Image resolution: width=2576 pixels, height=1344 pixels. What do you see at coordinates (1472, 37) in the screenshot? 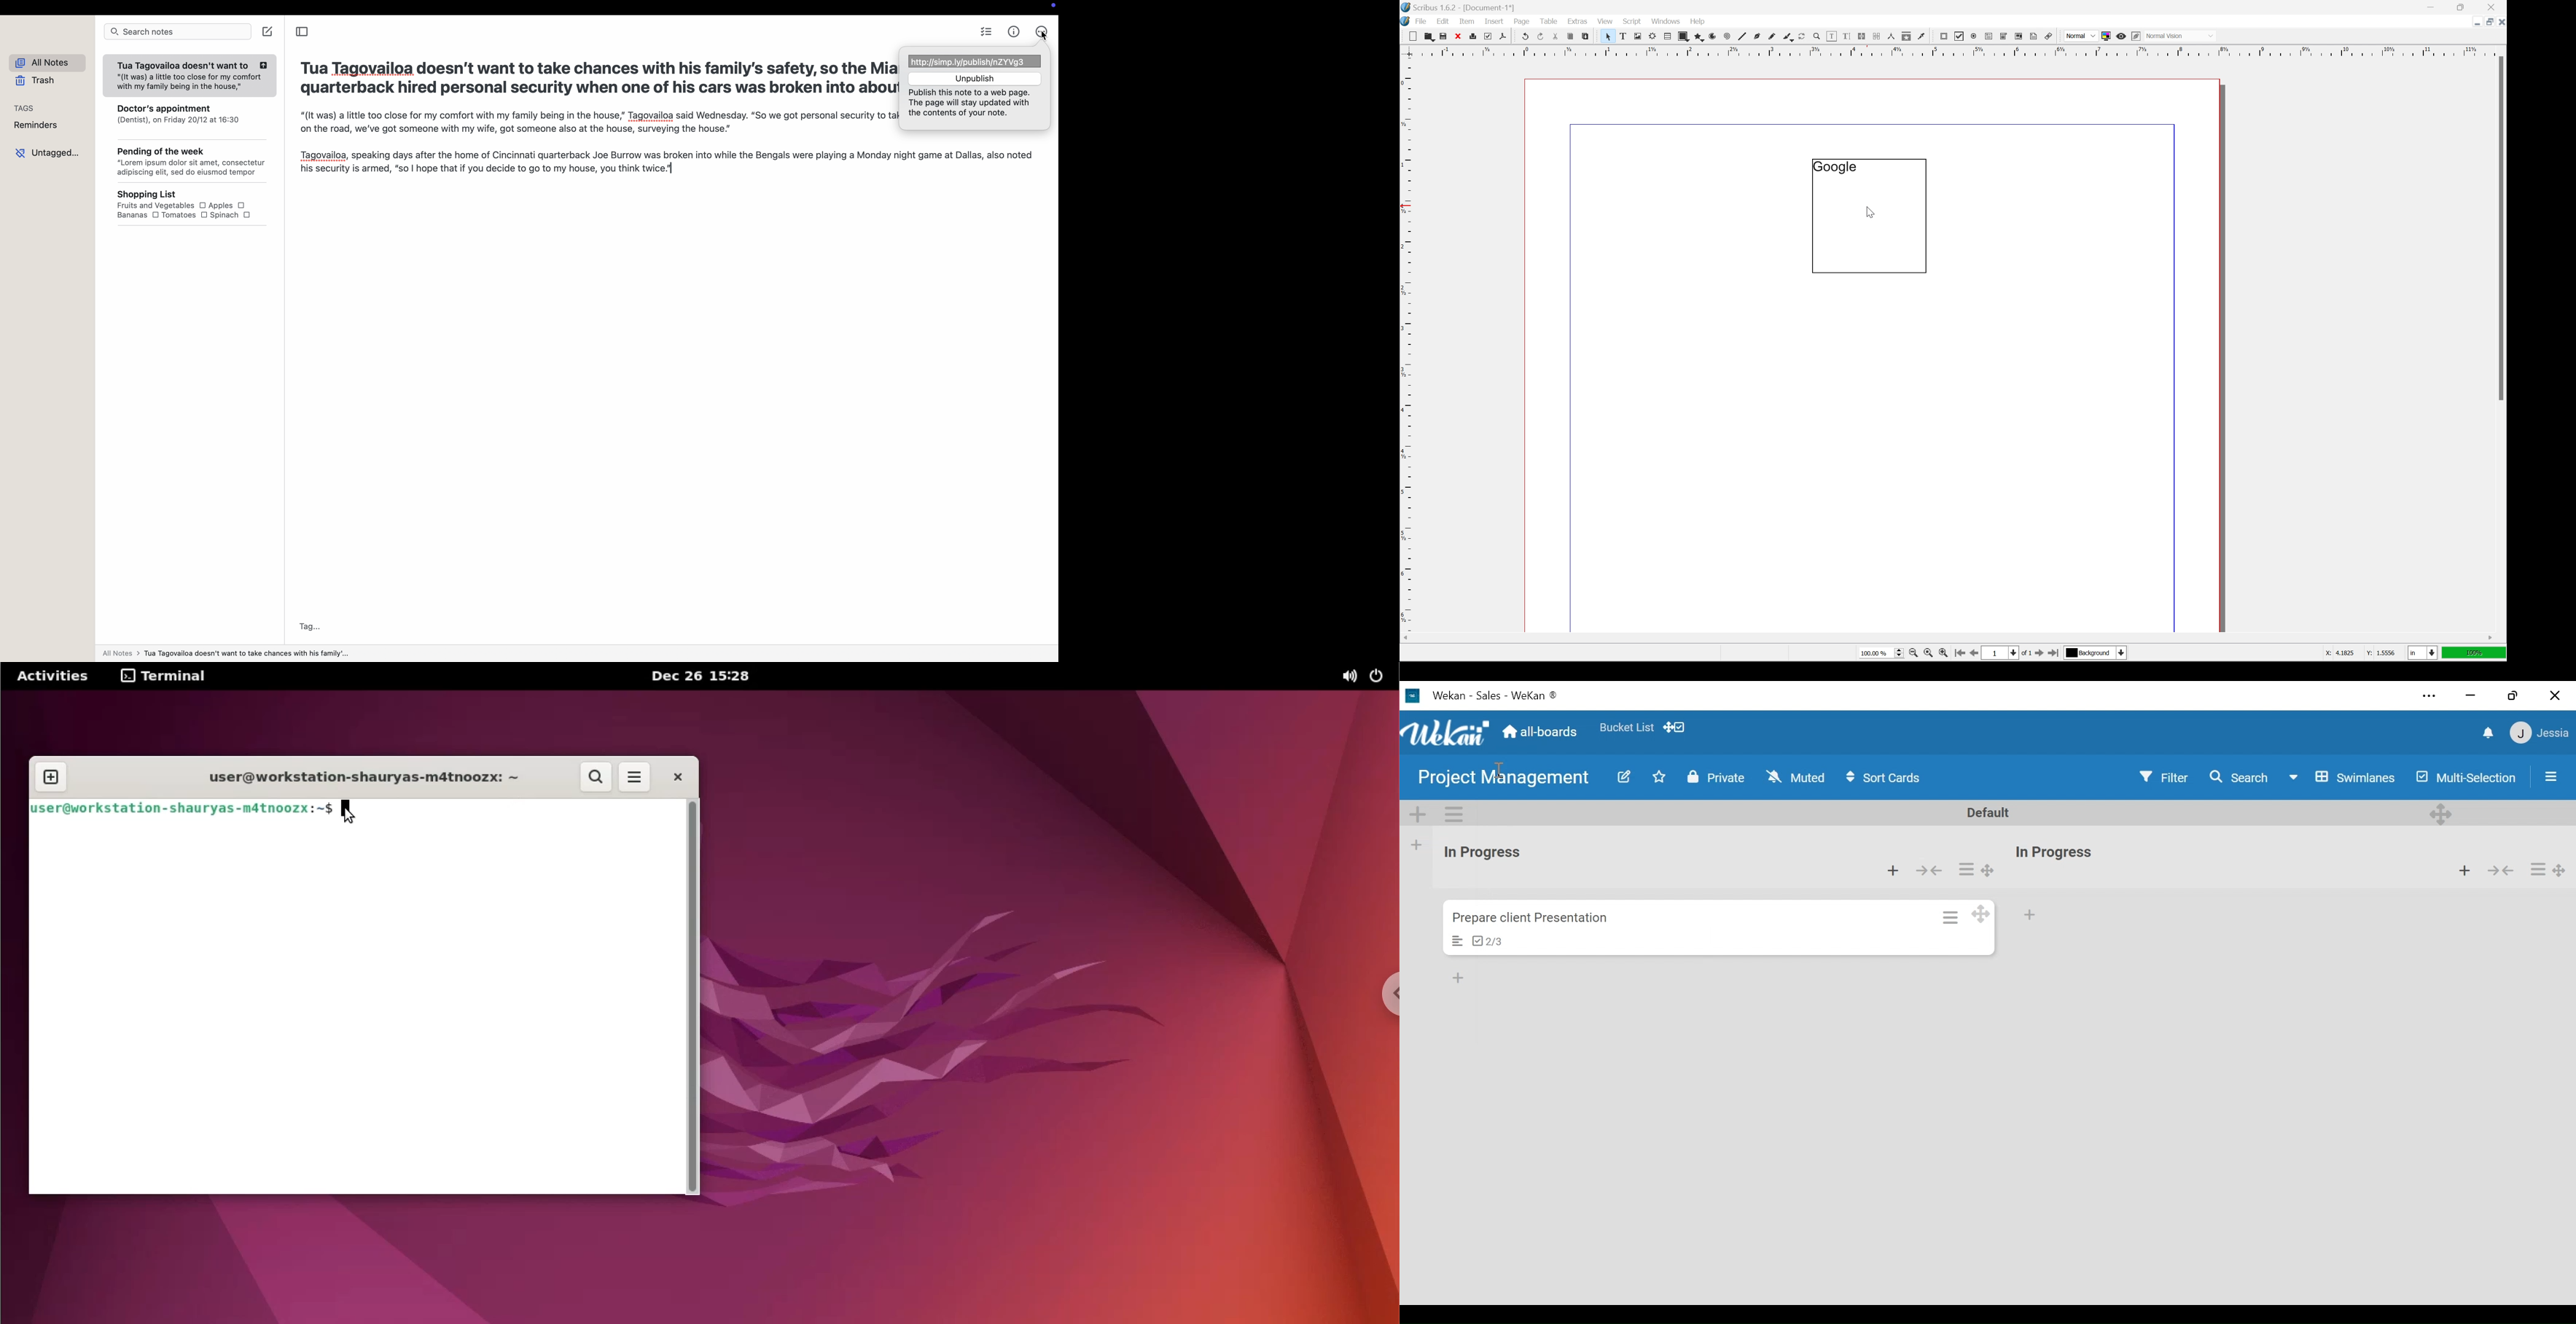
I see `print` at bounding box center [1472, 37].